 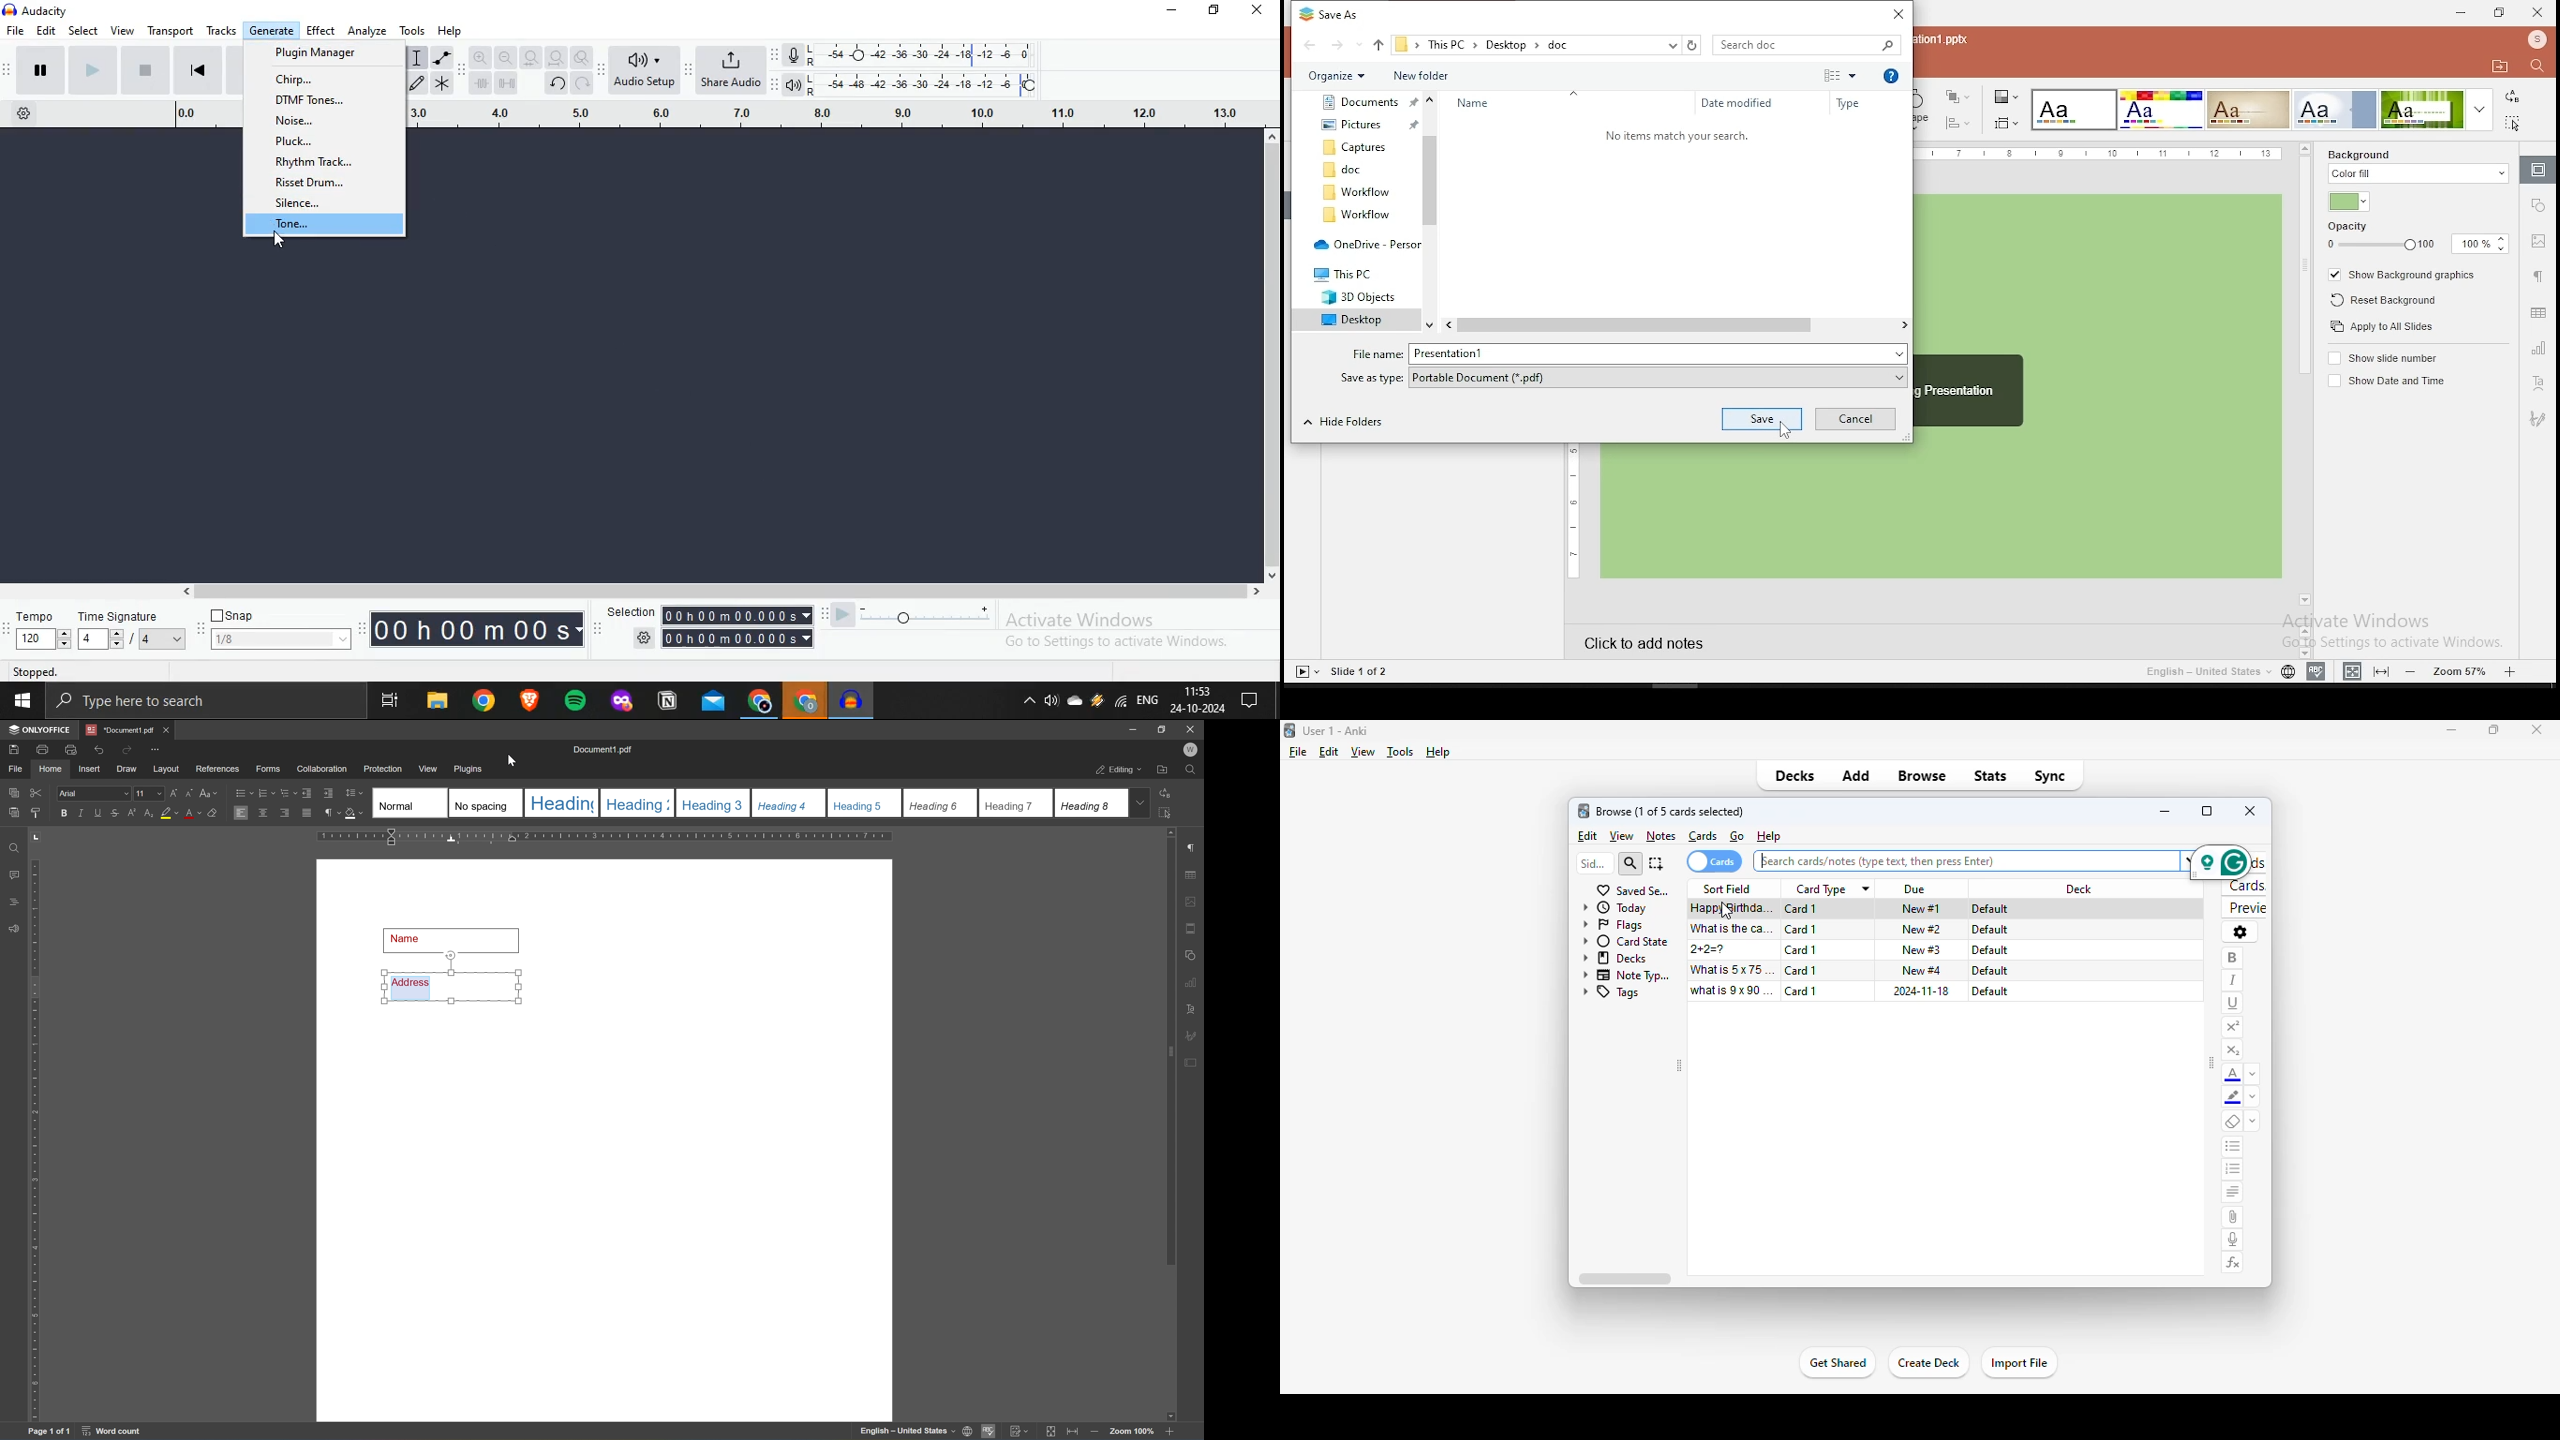 What do you see at coordinates (2385, 380) in the screenshot?
I see `show date and time` at bounding box center [2385, 380].